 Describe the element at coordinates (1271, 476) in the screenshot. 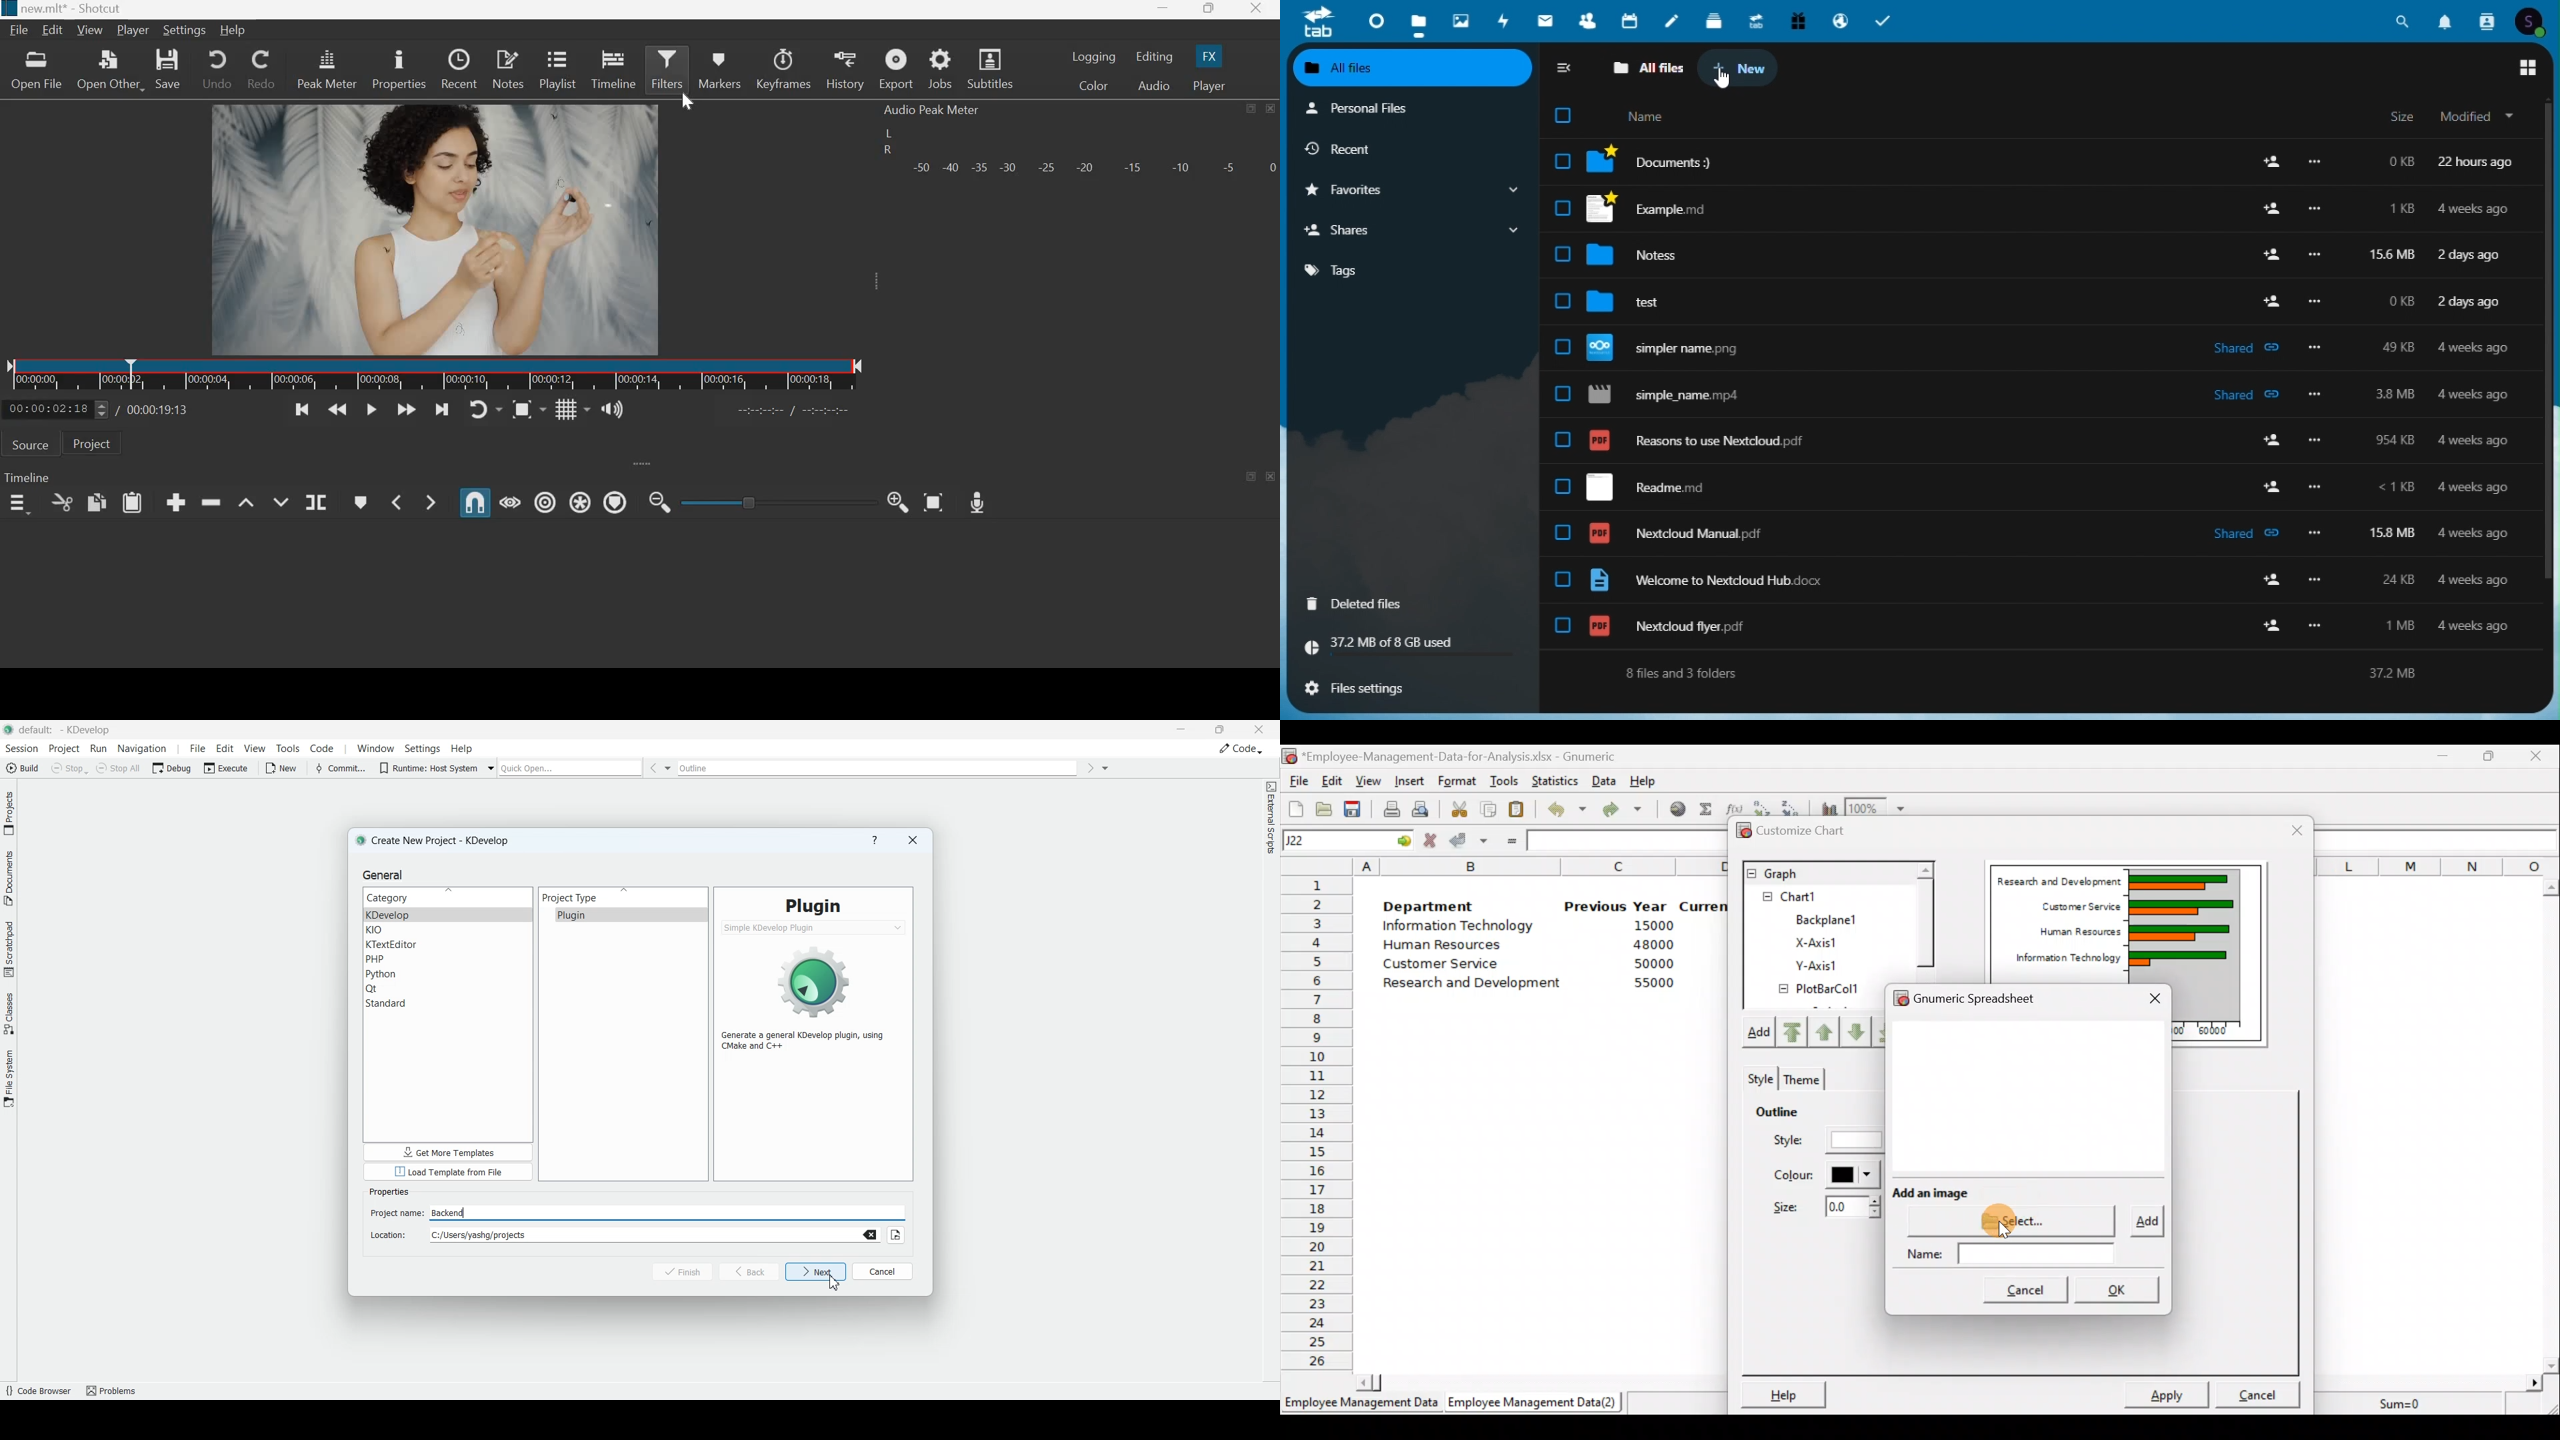

I see `close` at that location.